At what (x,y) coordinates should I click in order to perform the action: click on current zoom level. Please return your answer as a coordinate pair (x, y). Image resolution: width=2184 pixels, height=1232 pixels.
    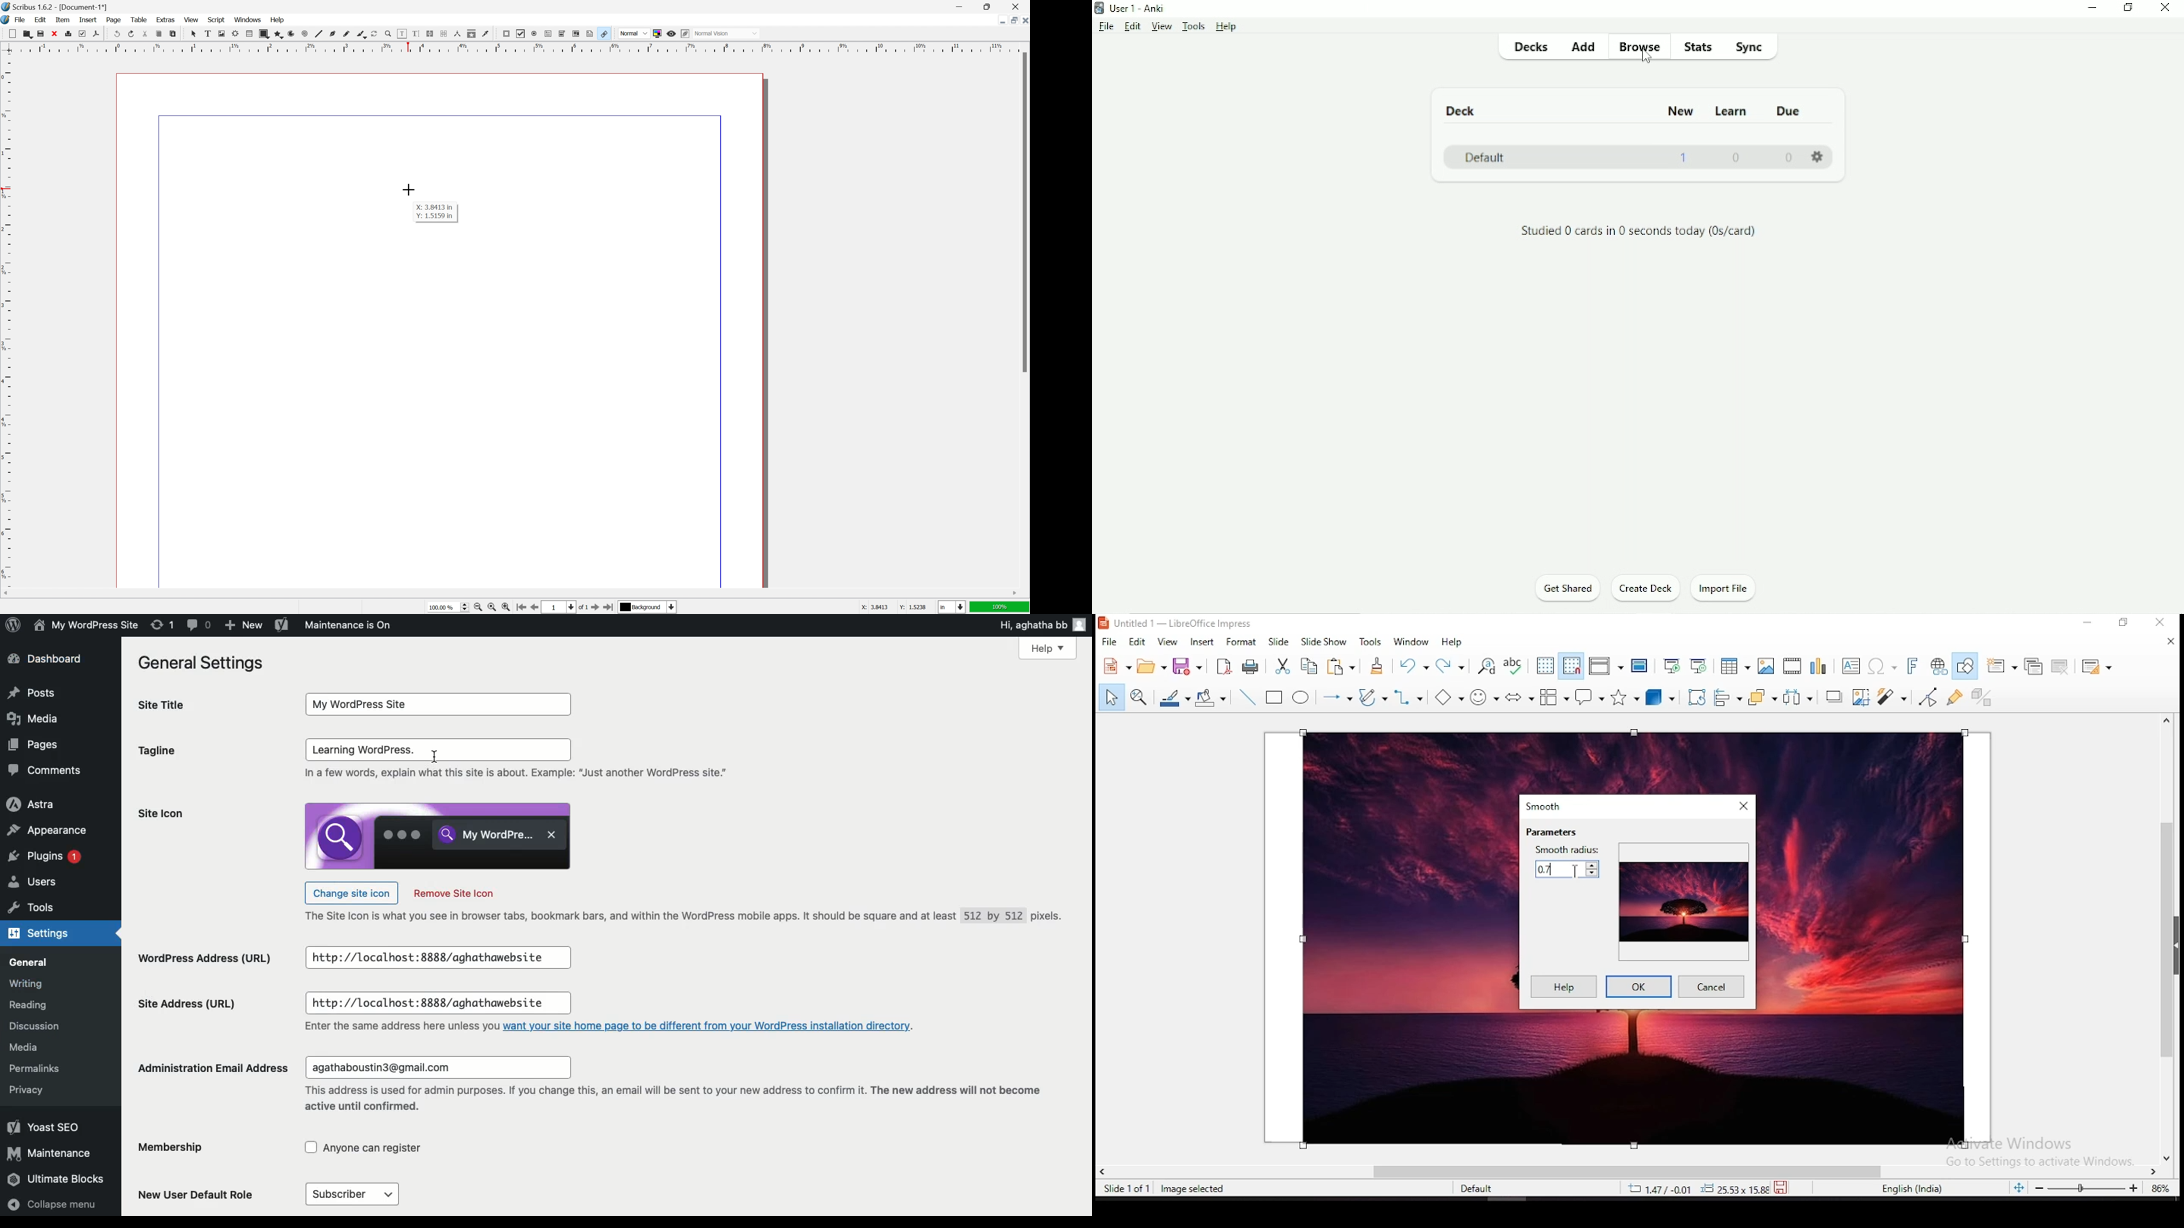
    Looking at the image, I should click on (2159, 1190).